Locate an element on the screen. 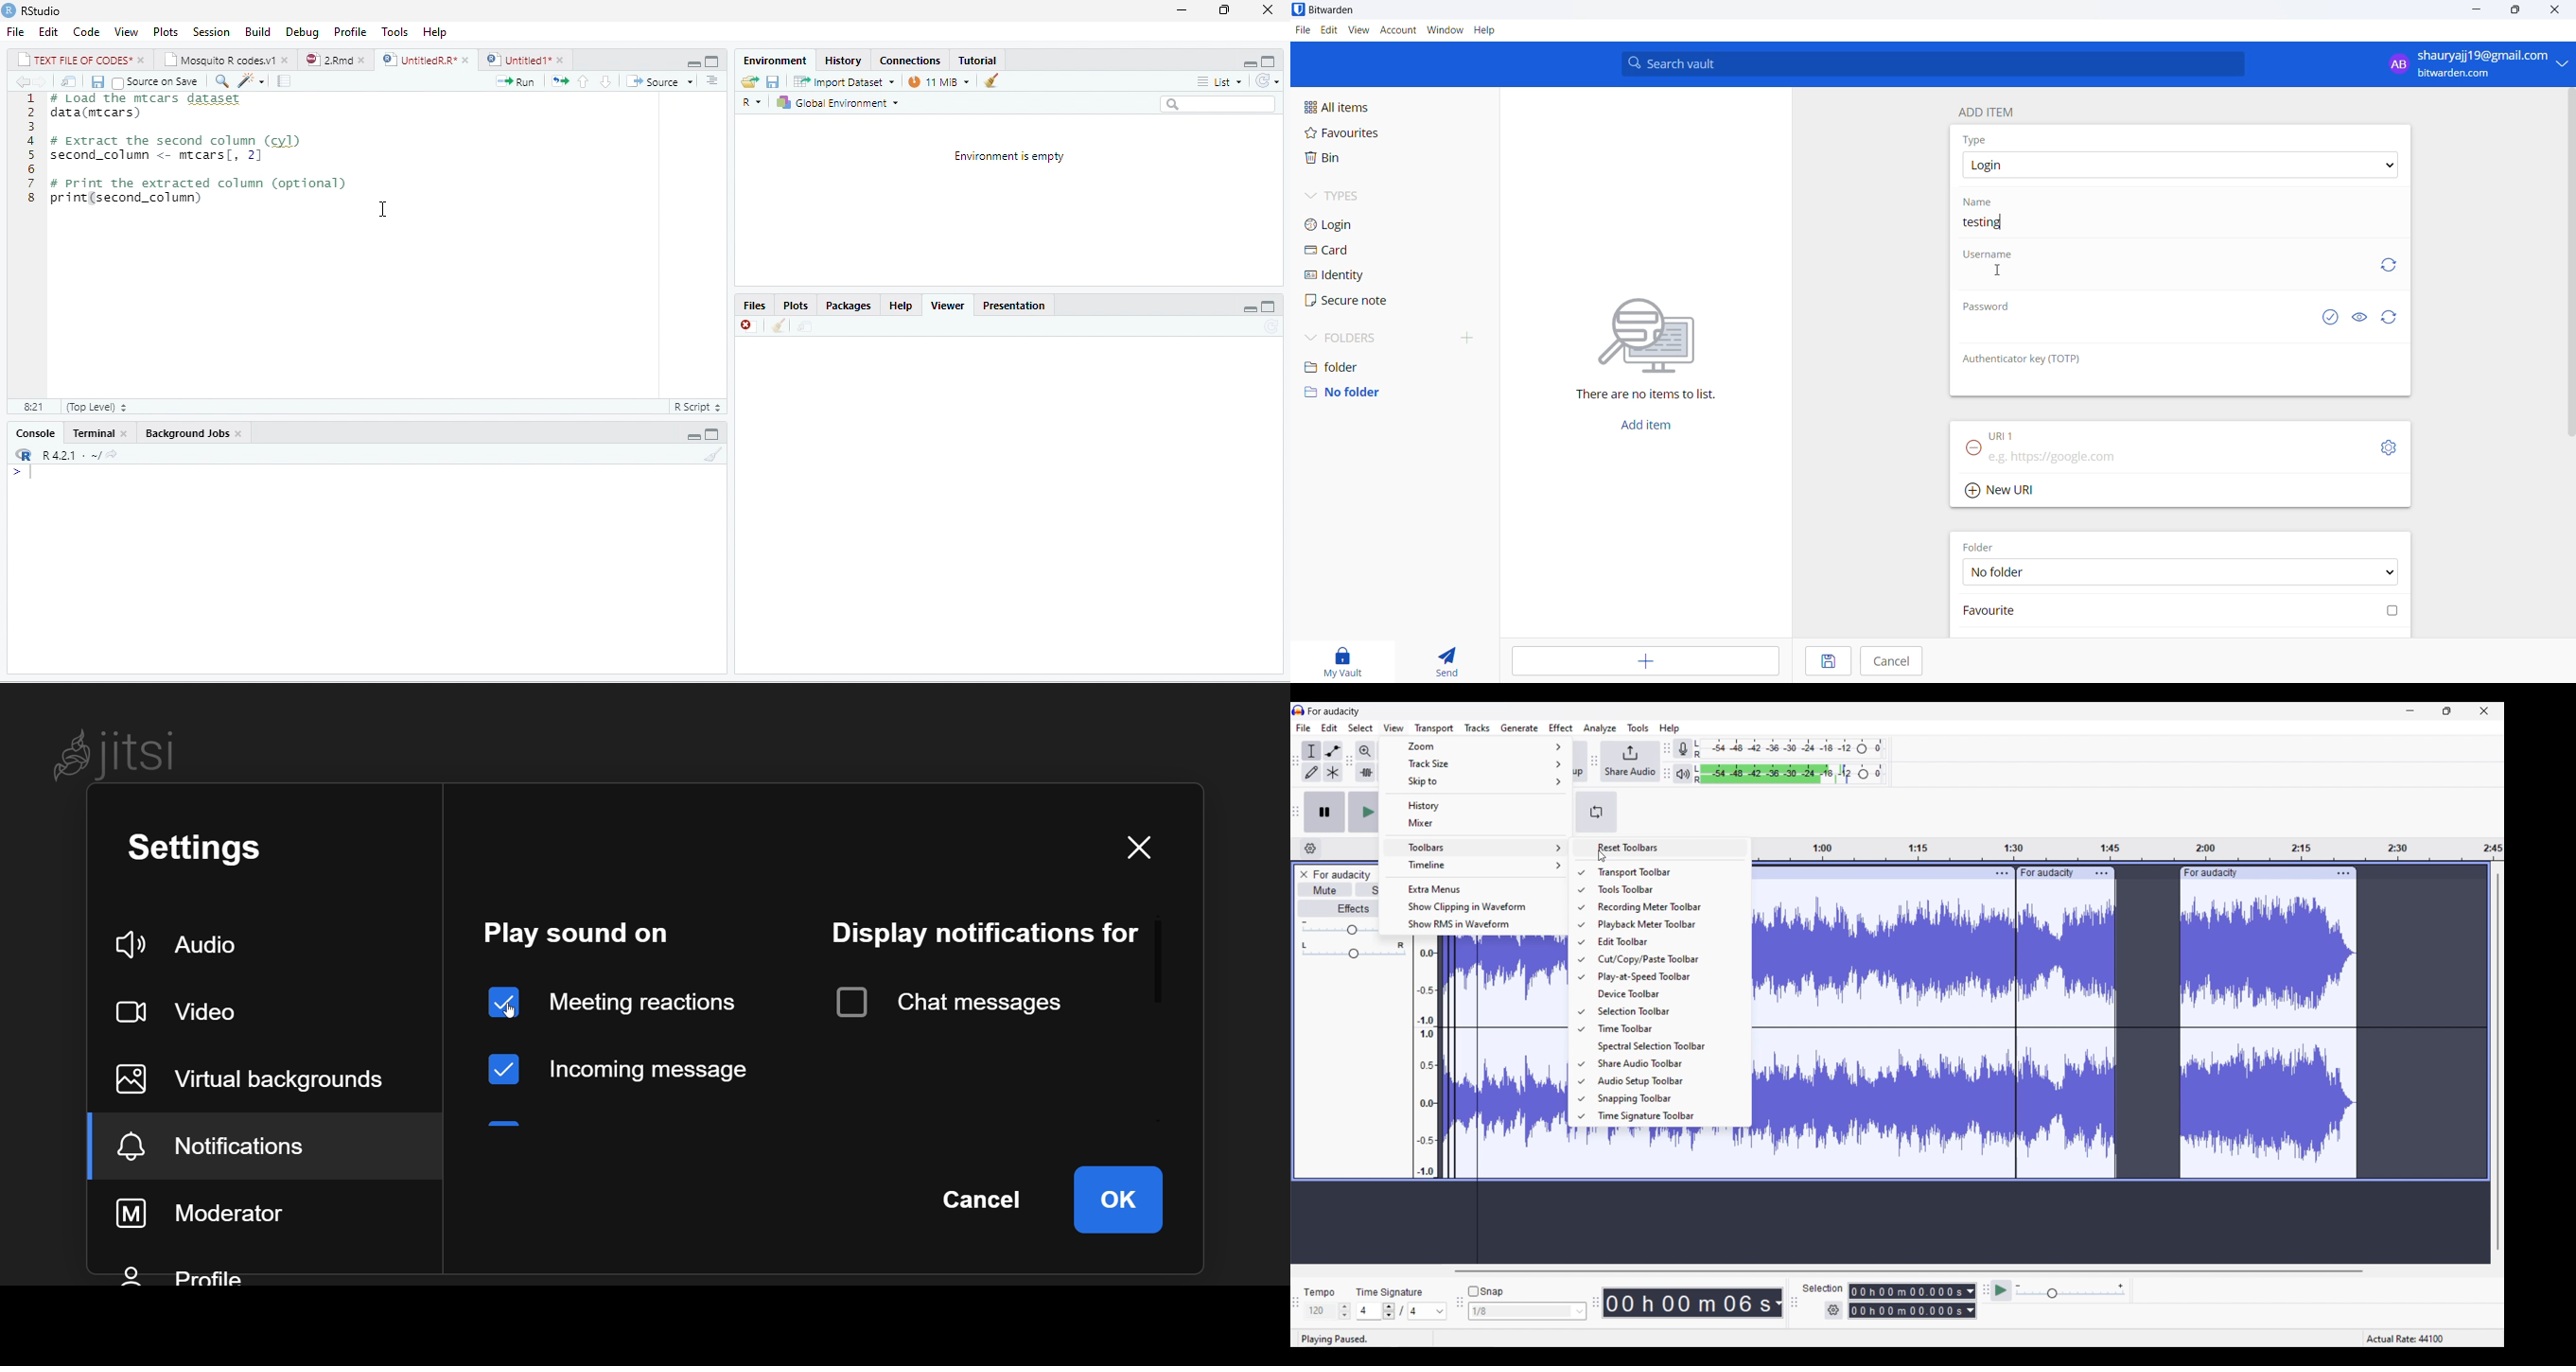 The image size is (2576, 1372). Track size options is located at coordinates (1475, 763).